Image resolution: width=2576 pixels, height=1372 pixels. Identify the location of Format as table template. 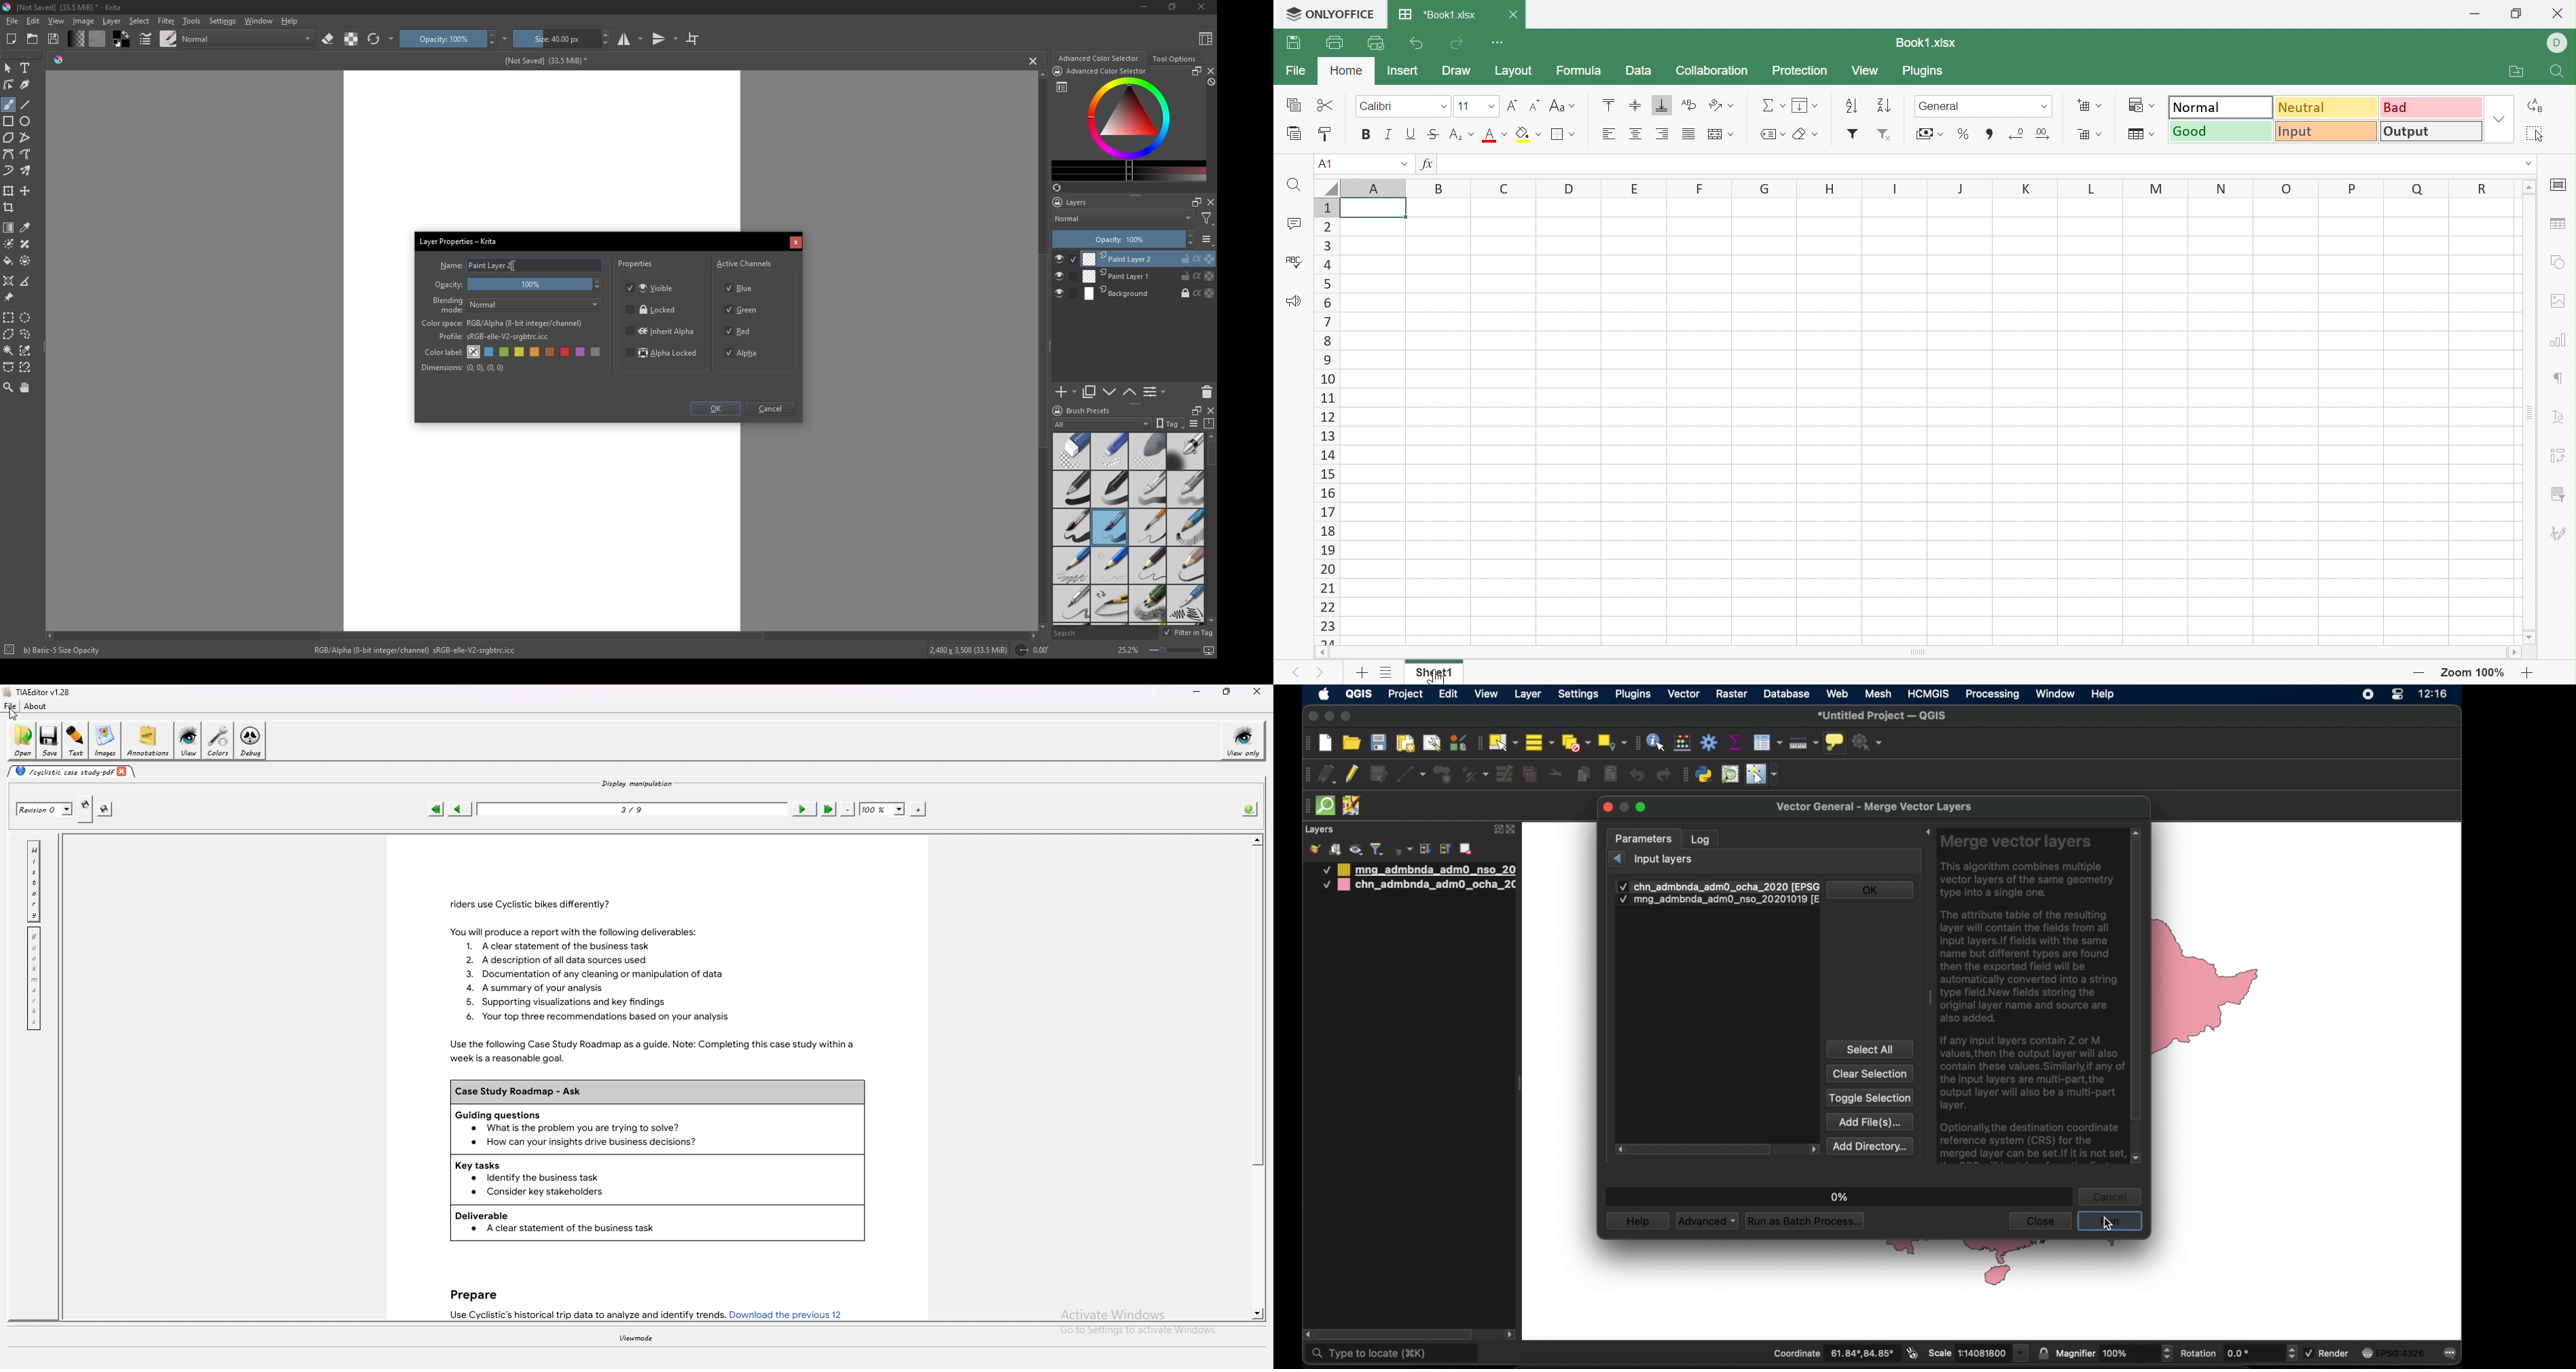
(2142, 132).